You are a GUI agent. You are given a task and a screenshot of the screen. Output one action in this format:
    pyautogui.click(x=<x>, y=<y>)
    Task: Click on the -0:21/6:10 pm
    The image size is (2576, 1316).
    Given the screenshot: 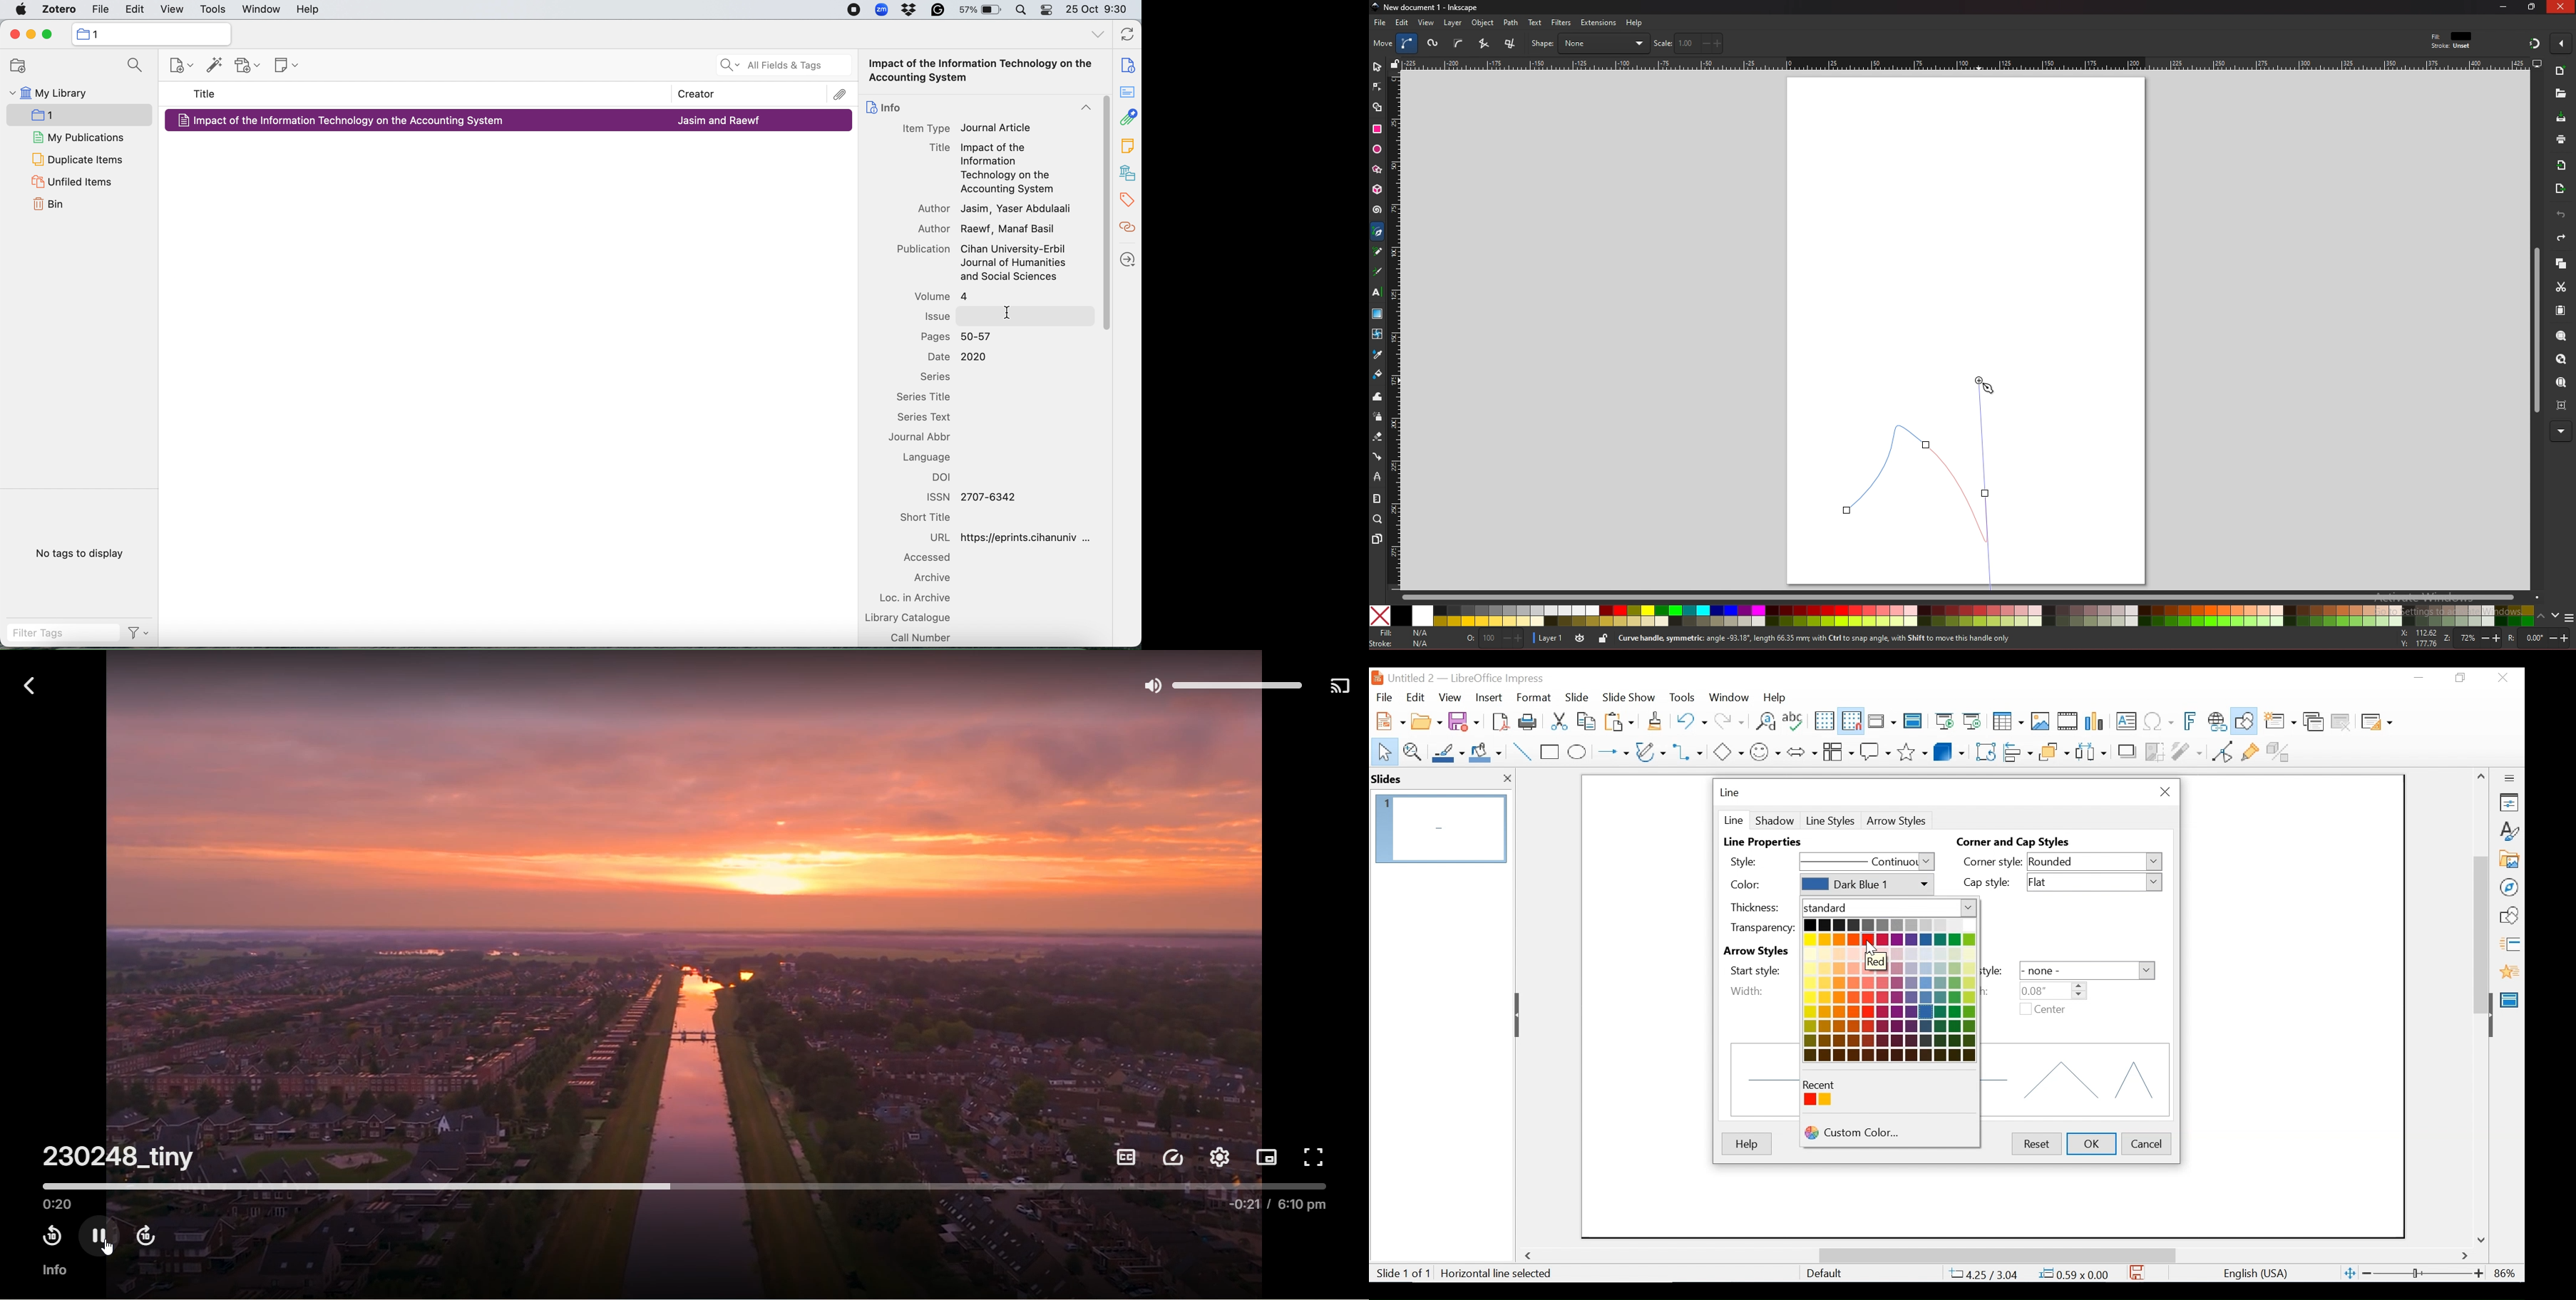 What is the action you would take?
    pyautogui.click(x=1274, y=1208)
    